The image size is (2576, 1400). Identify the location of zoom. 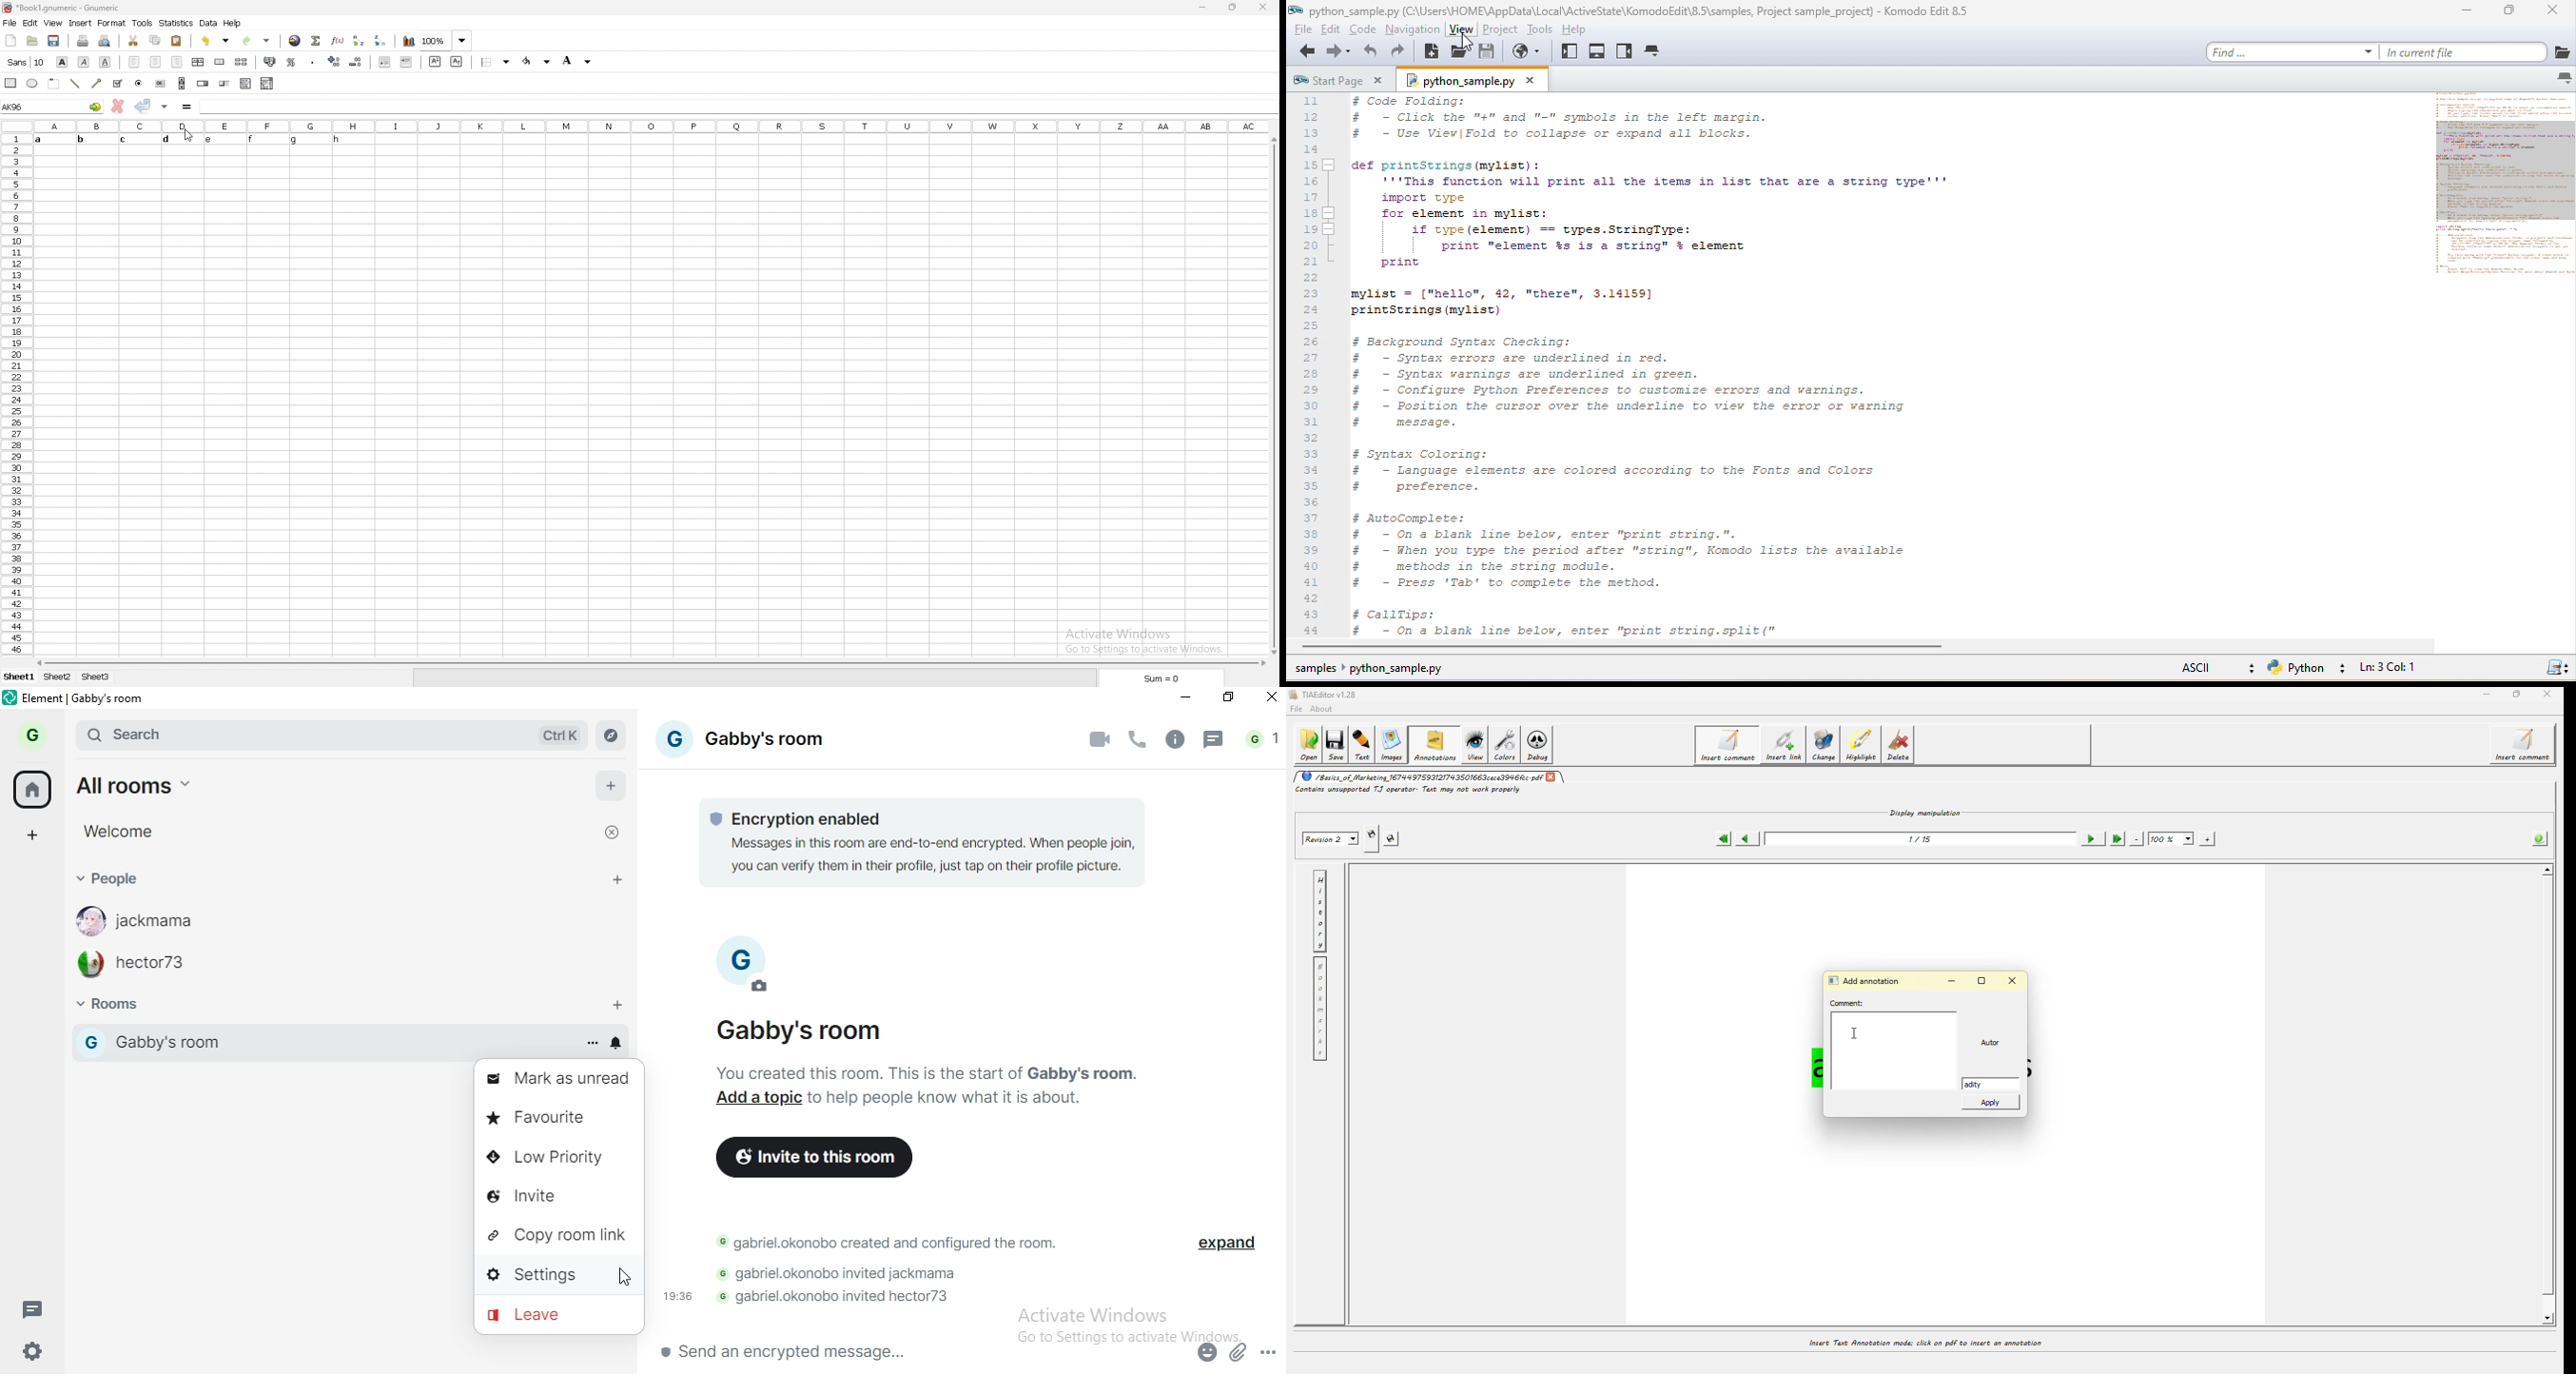
(446, 41).